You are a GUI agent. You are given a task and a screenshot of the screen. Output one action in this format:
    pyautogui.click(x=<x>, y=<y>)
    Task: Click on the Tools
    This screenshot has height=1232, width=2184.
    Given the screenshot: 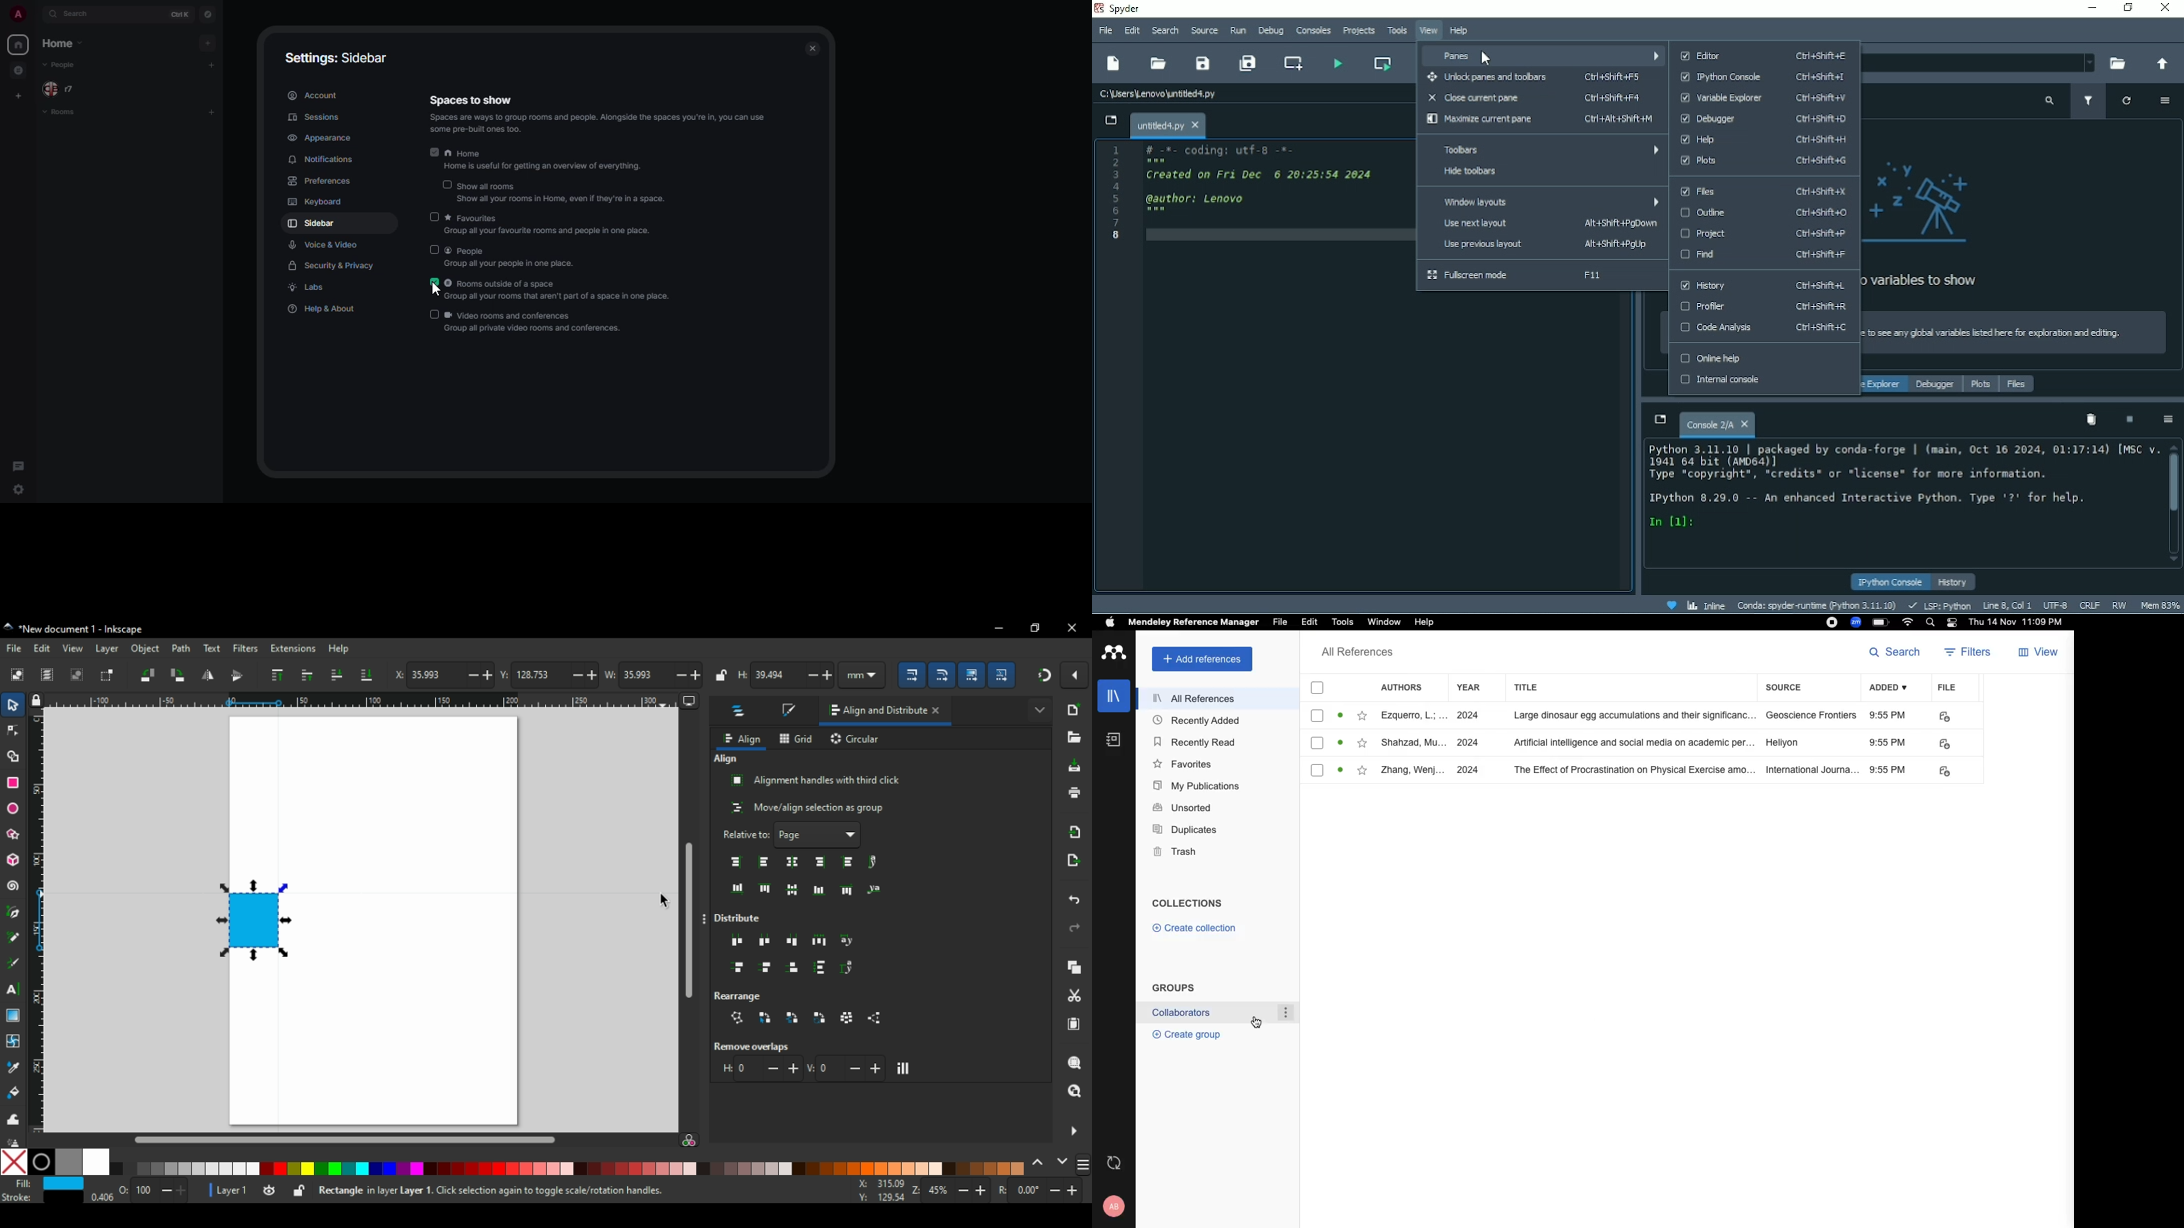 What is the action you would take?
    pyautogui.click(x=1342, y=623)
    